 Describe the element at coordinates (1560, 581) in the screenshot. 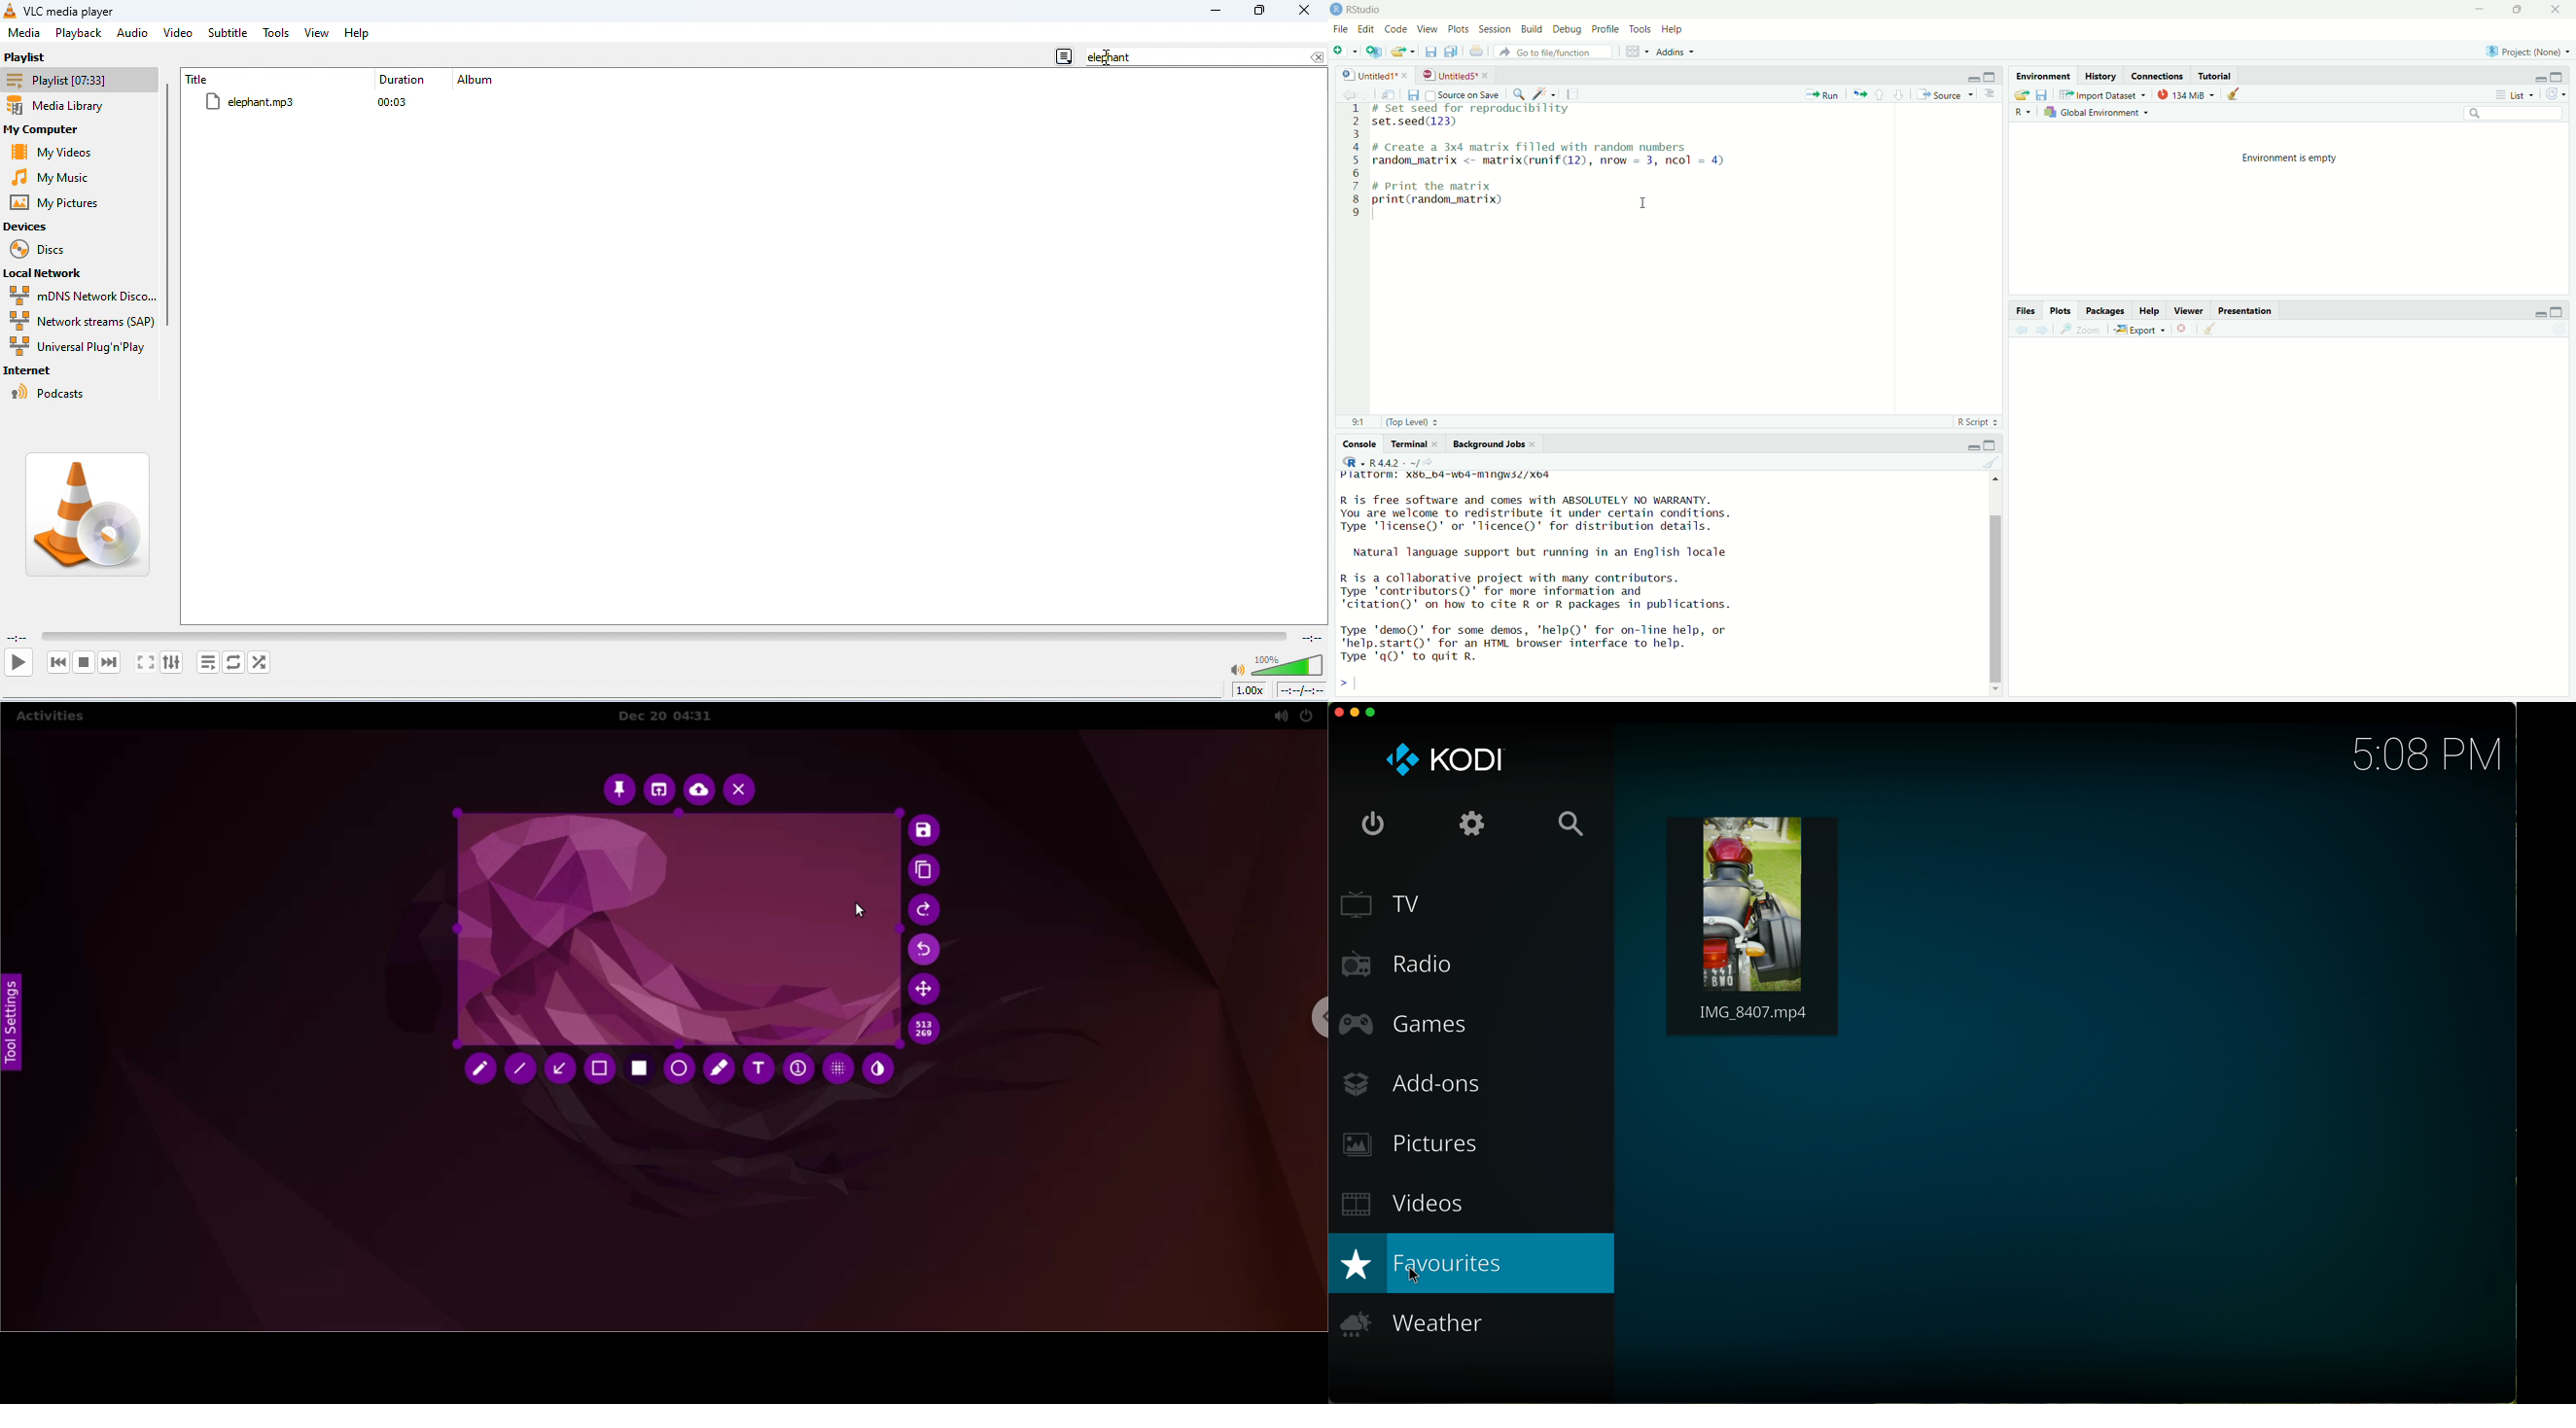

I see `rPlatrorm. Xx3b_b4-wo4-mingwsZ/xo4

R is free software and comes with ABSOLUTELY NO WARRANTY.

You are welcome to redistribute it under certain conditions.

Type 'license()' or 'licence()' for distribution details.
Natural language support but running in an English locale

R is a collaborative project with many contributors.

Type 'contributors()' for more information and

‘citation()' on how to cite R or R packages in publications.

Type 'demo()' for some demos, 'help()' for on-line help, or

'help.start()' for an HTML browser interface to help.

Type 'qQ)' to quit R.

>` at that location.